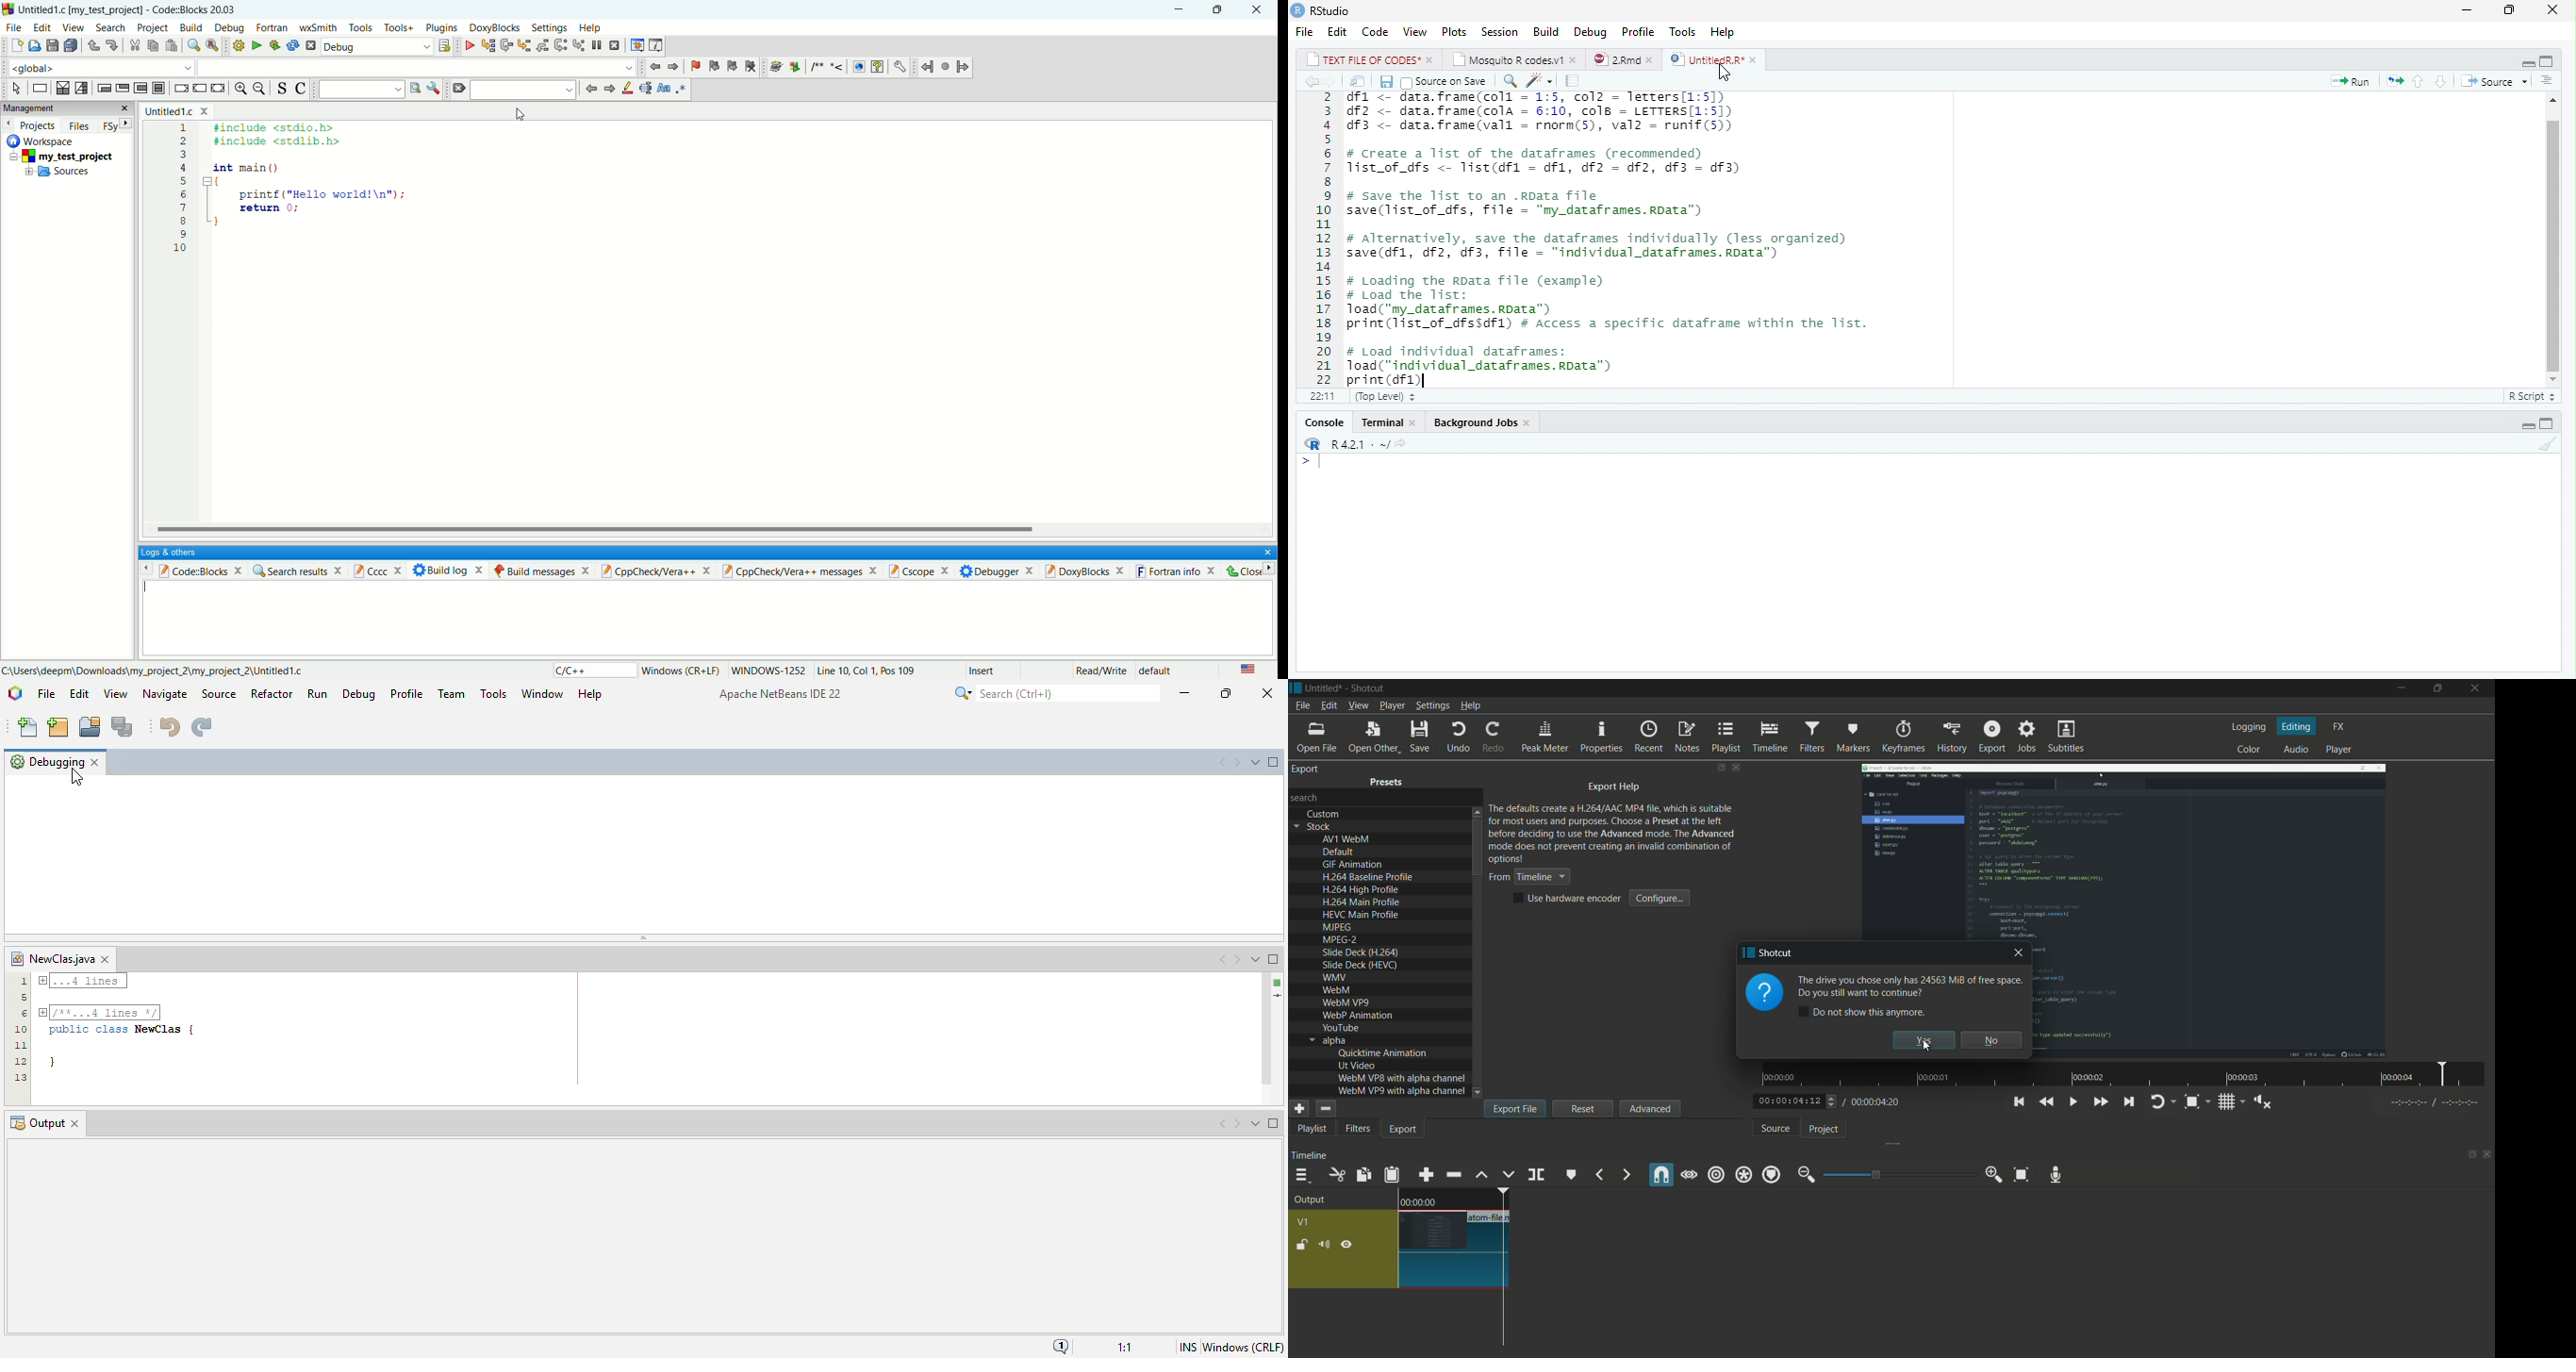 This screenshot has height=1372, width=2576. Describe the element at coordinates (1323, 11) in the screenshot. I see `RStudio` at that location.